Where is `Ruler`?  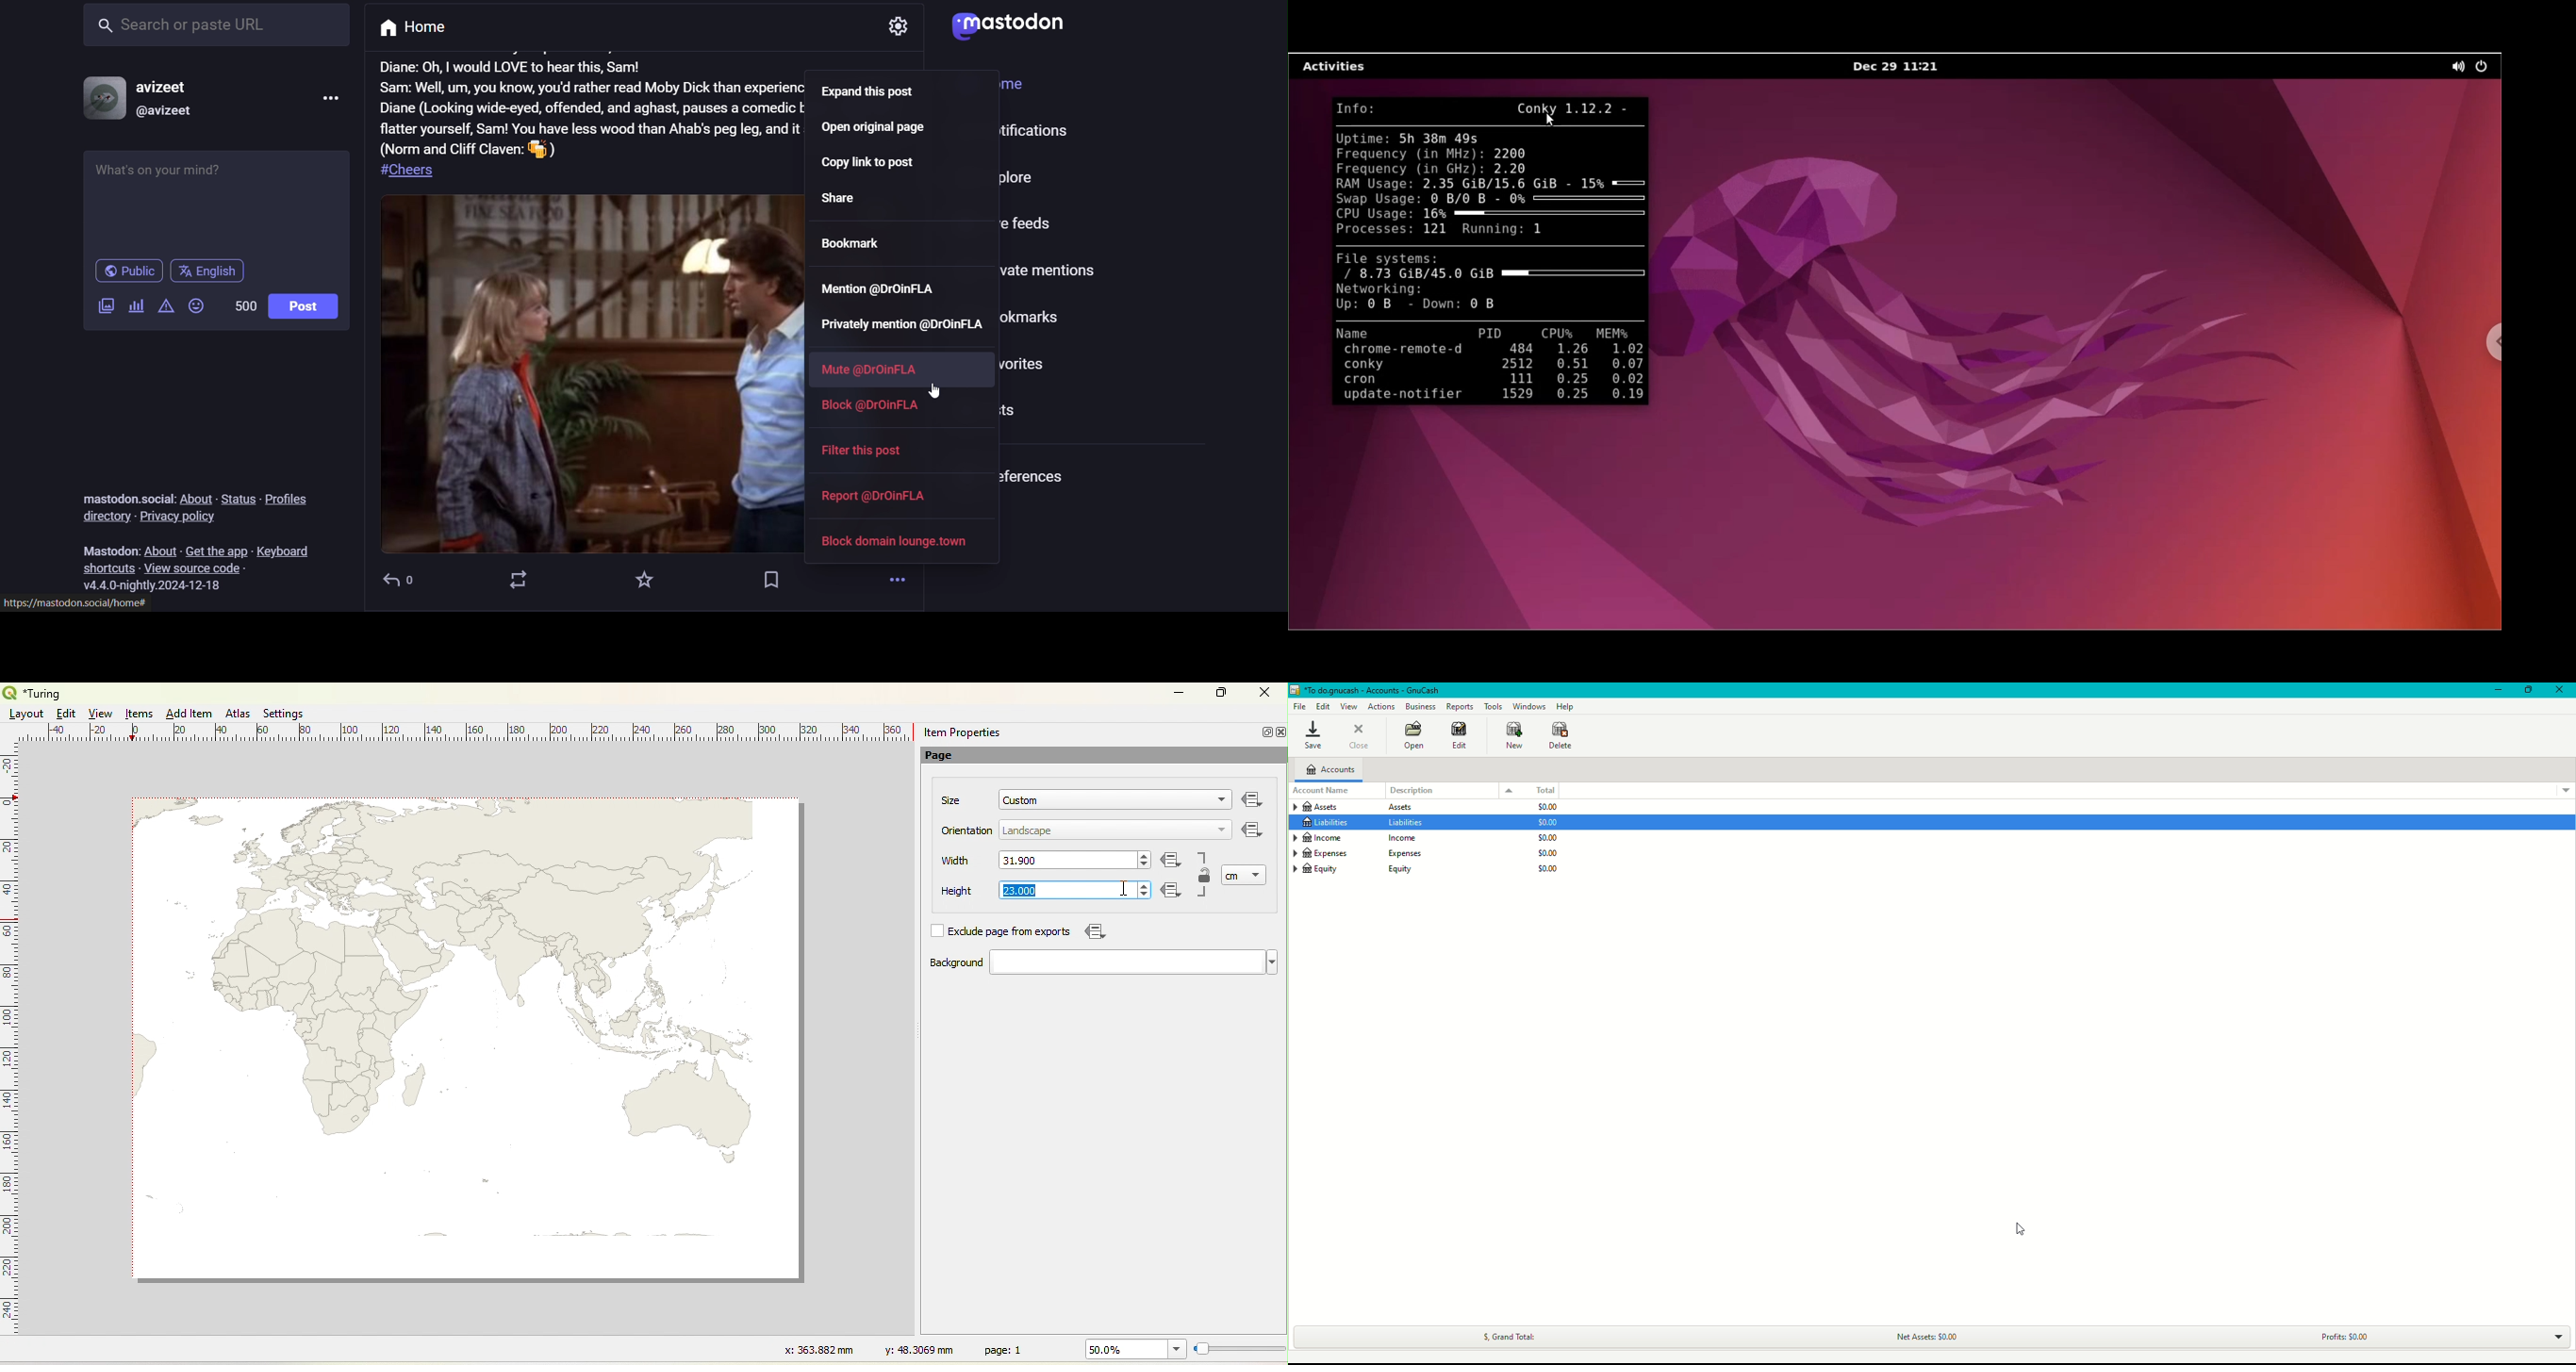
Ruler is located at coordinates (10, 1051).